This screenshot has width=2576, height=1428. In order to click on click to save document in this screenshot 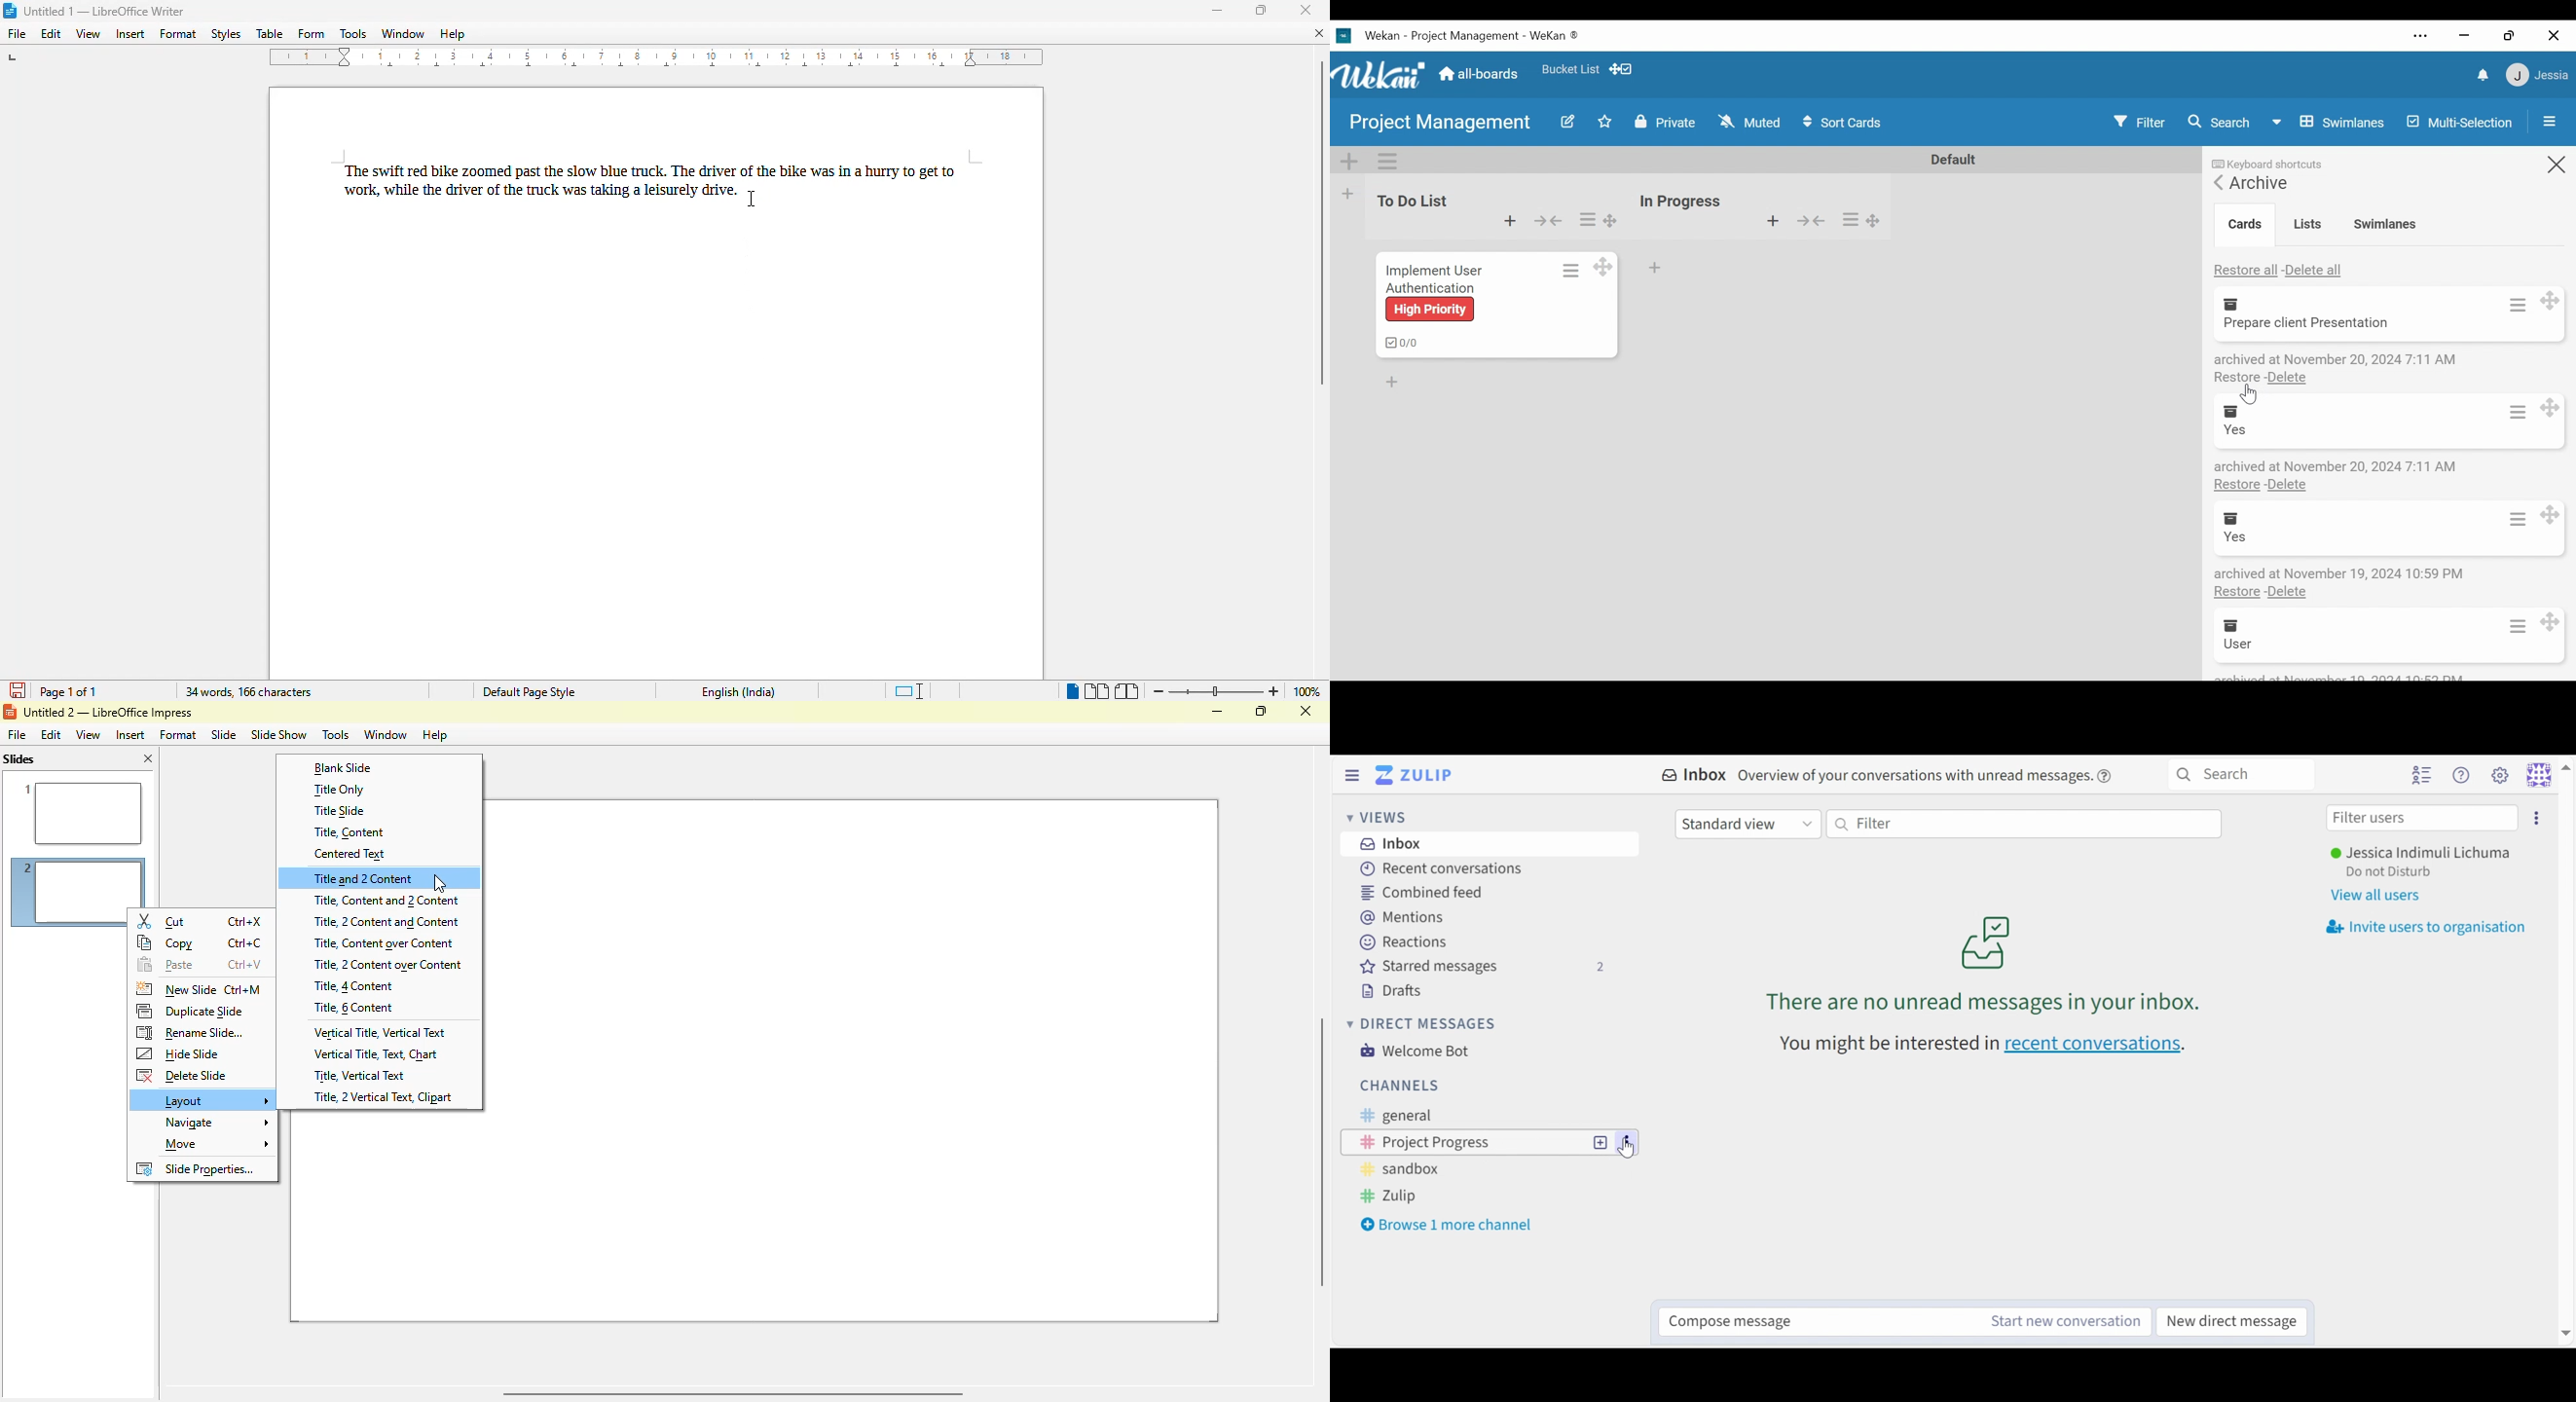, I will do `click(18, 690)`.